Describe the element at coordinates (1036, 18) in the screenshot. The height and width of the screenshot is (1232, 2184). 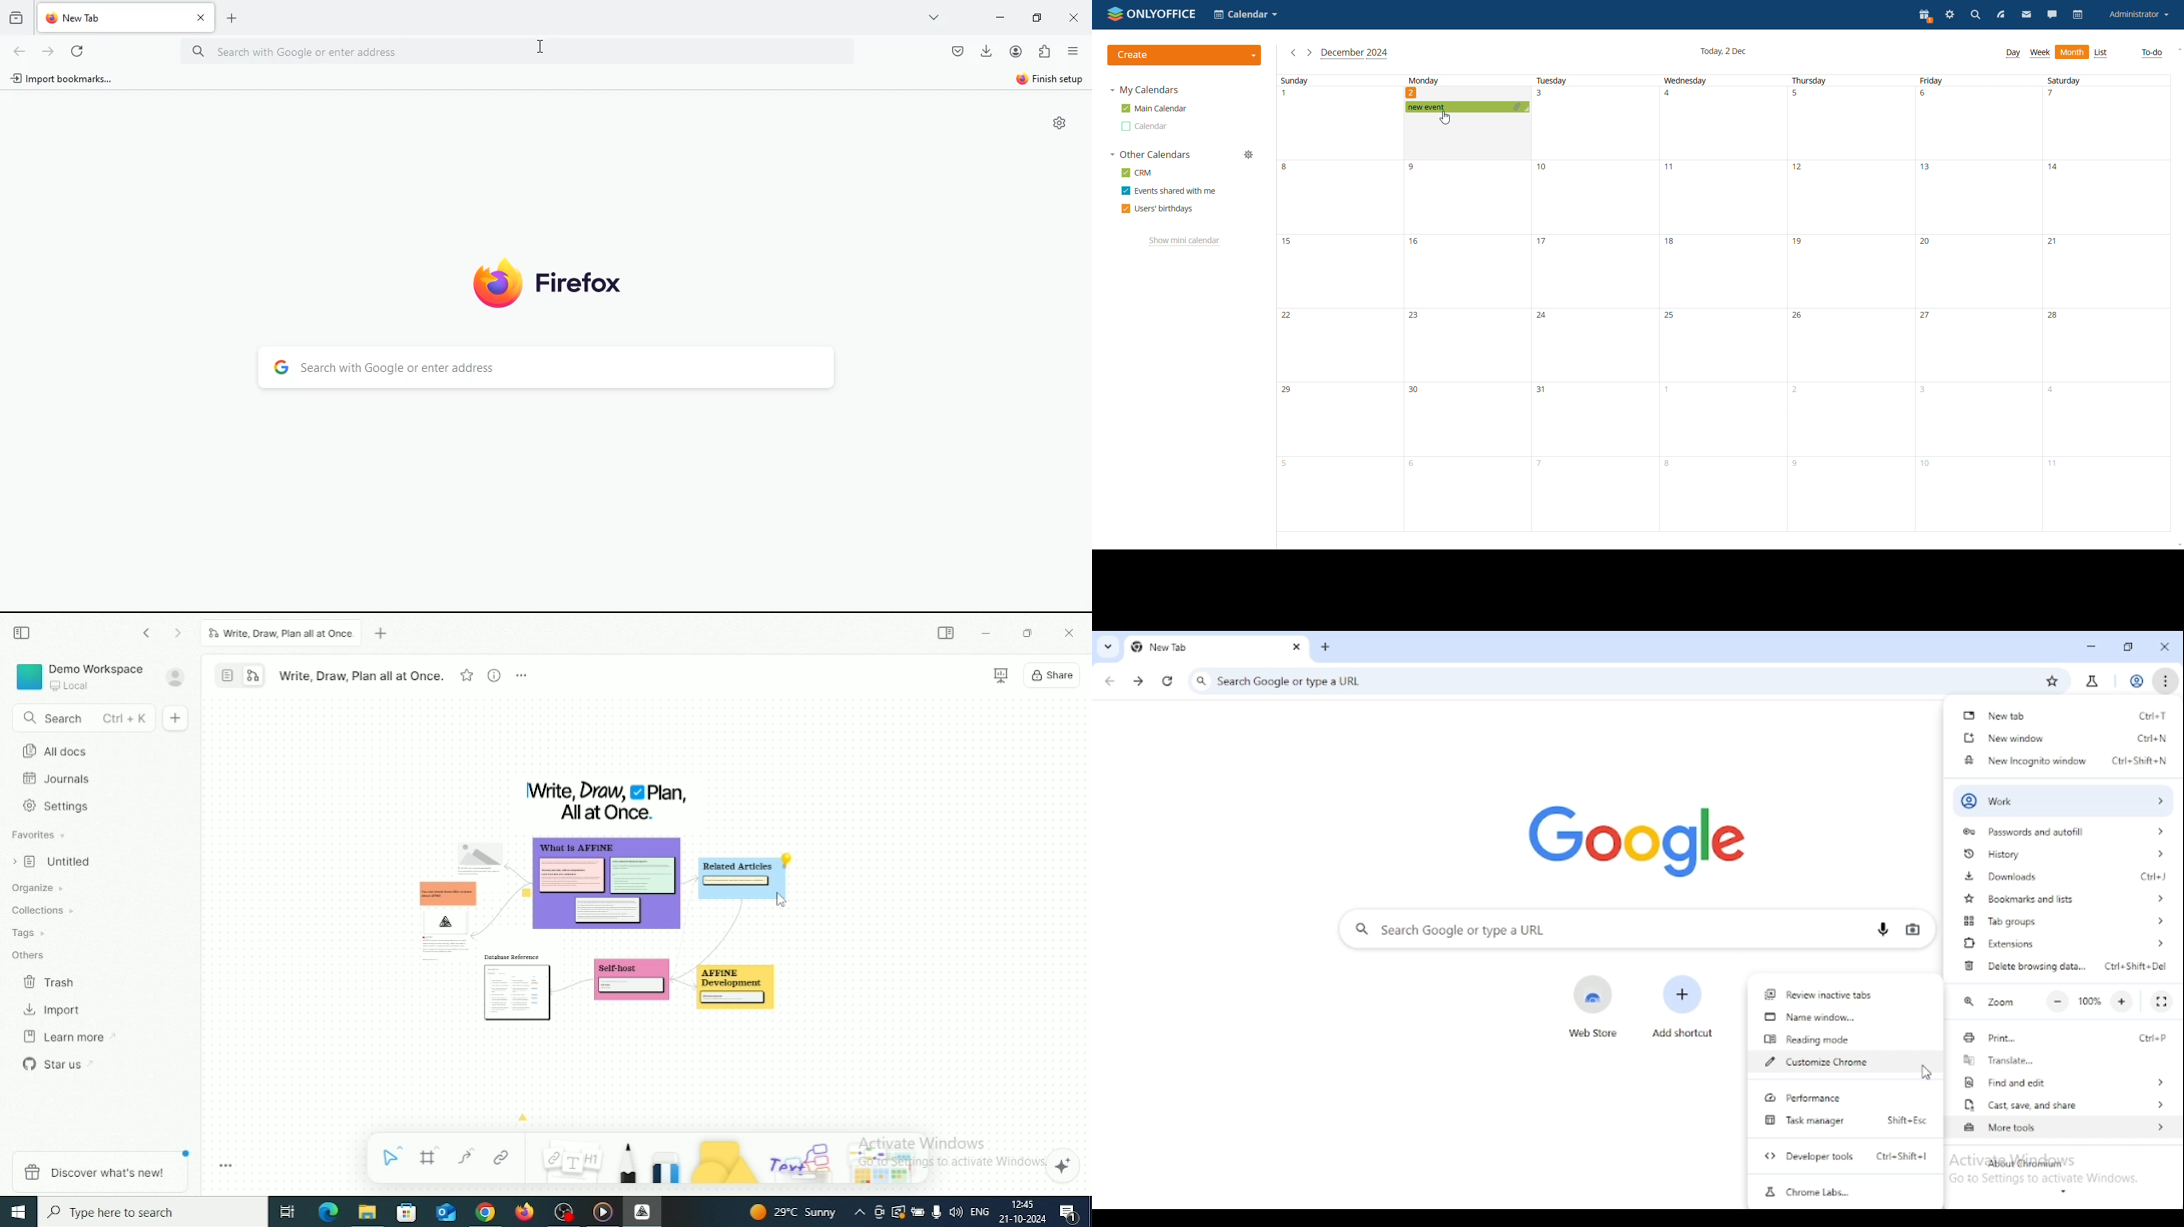
I see `maximize` at that location.